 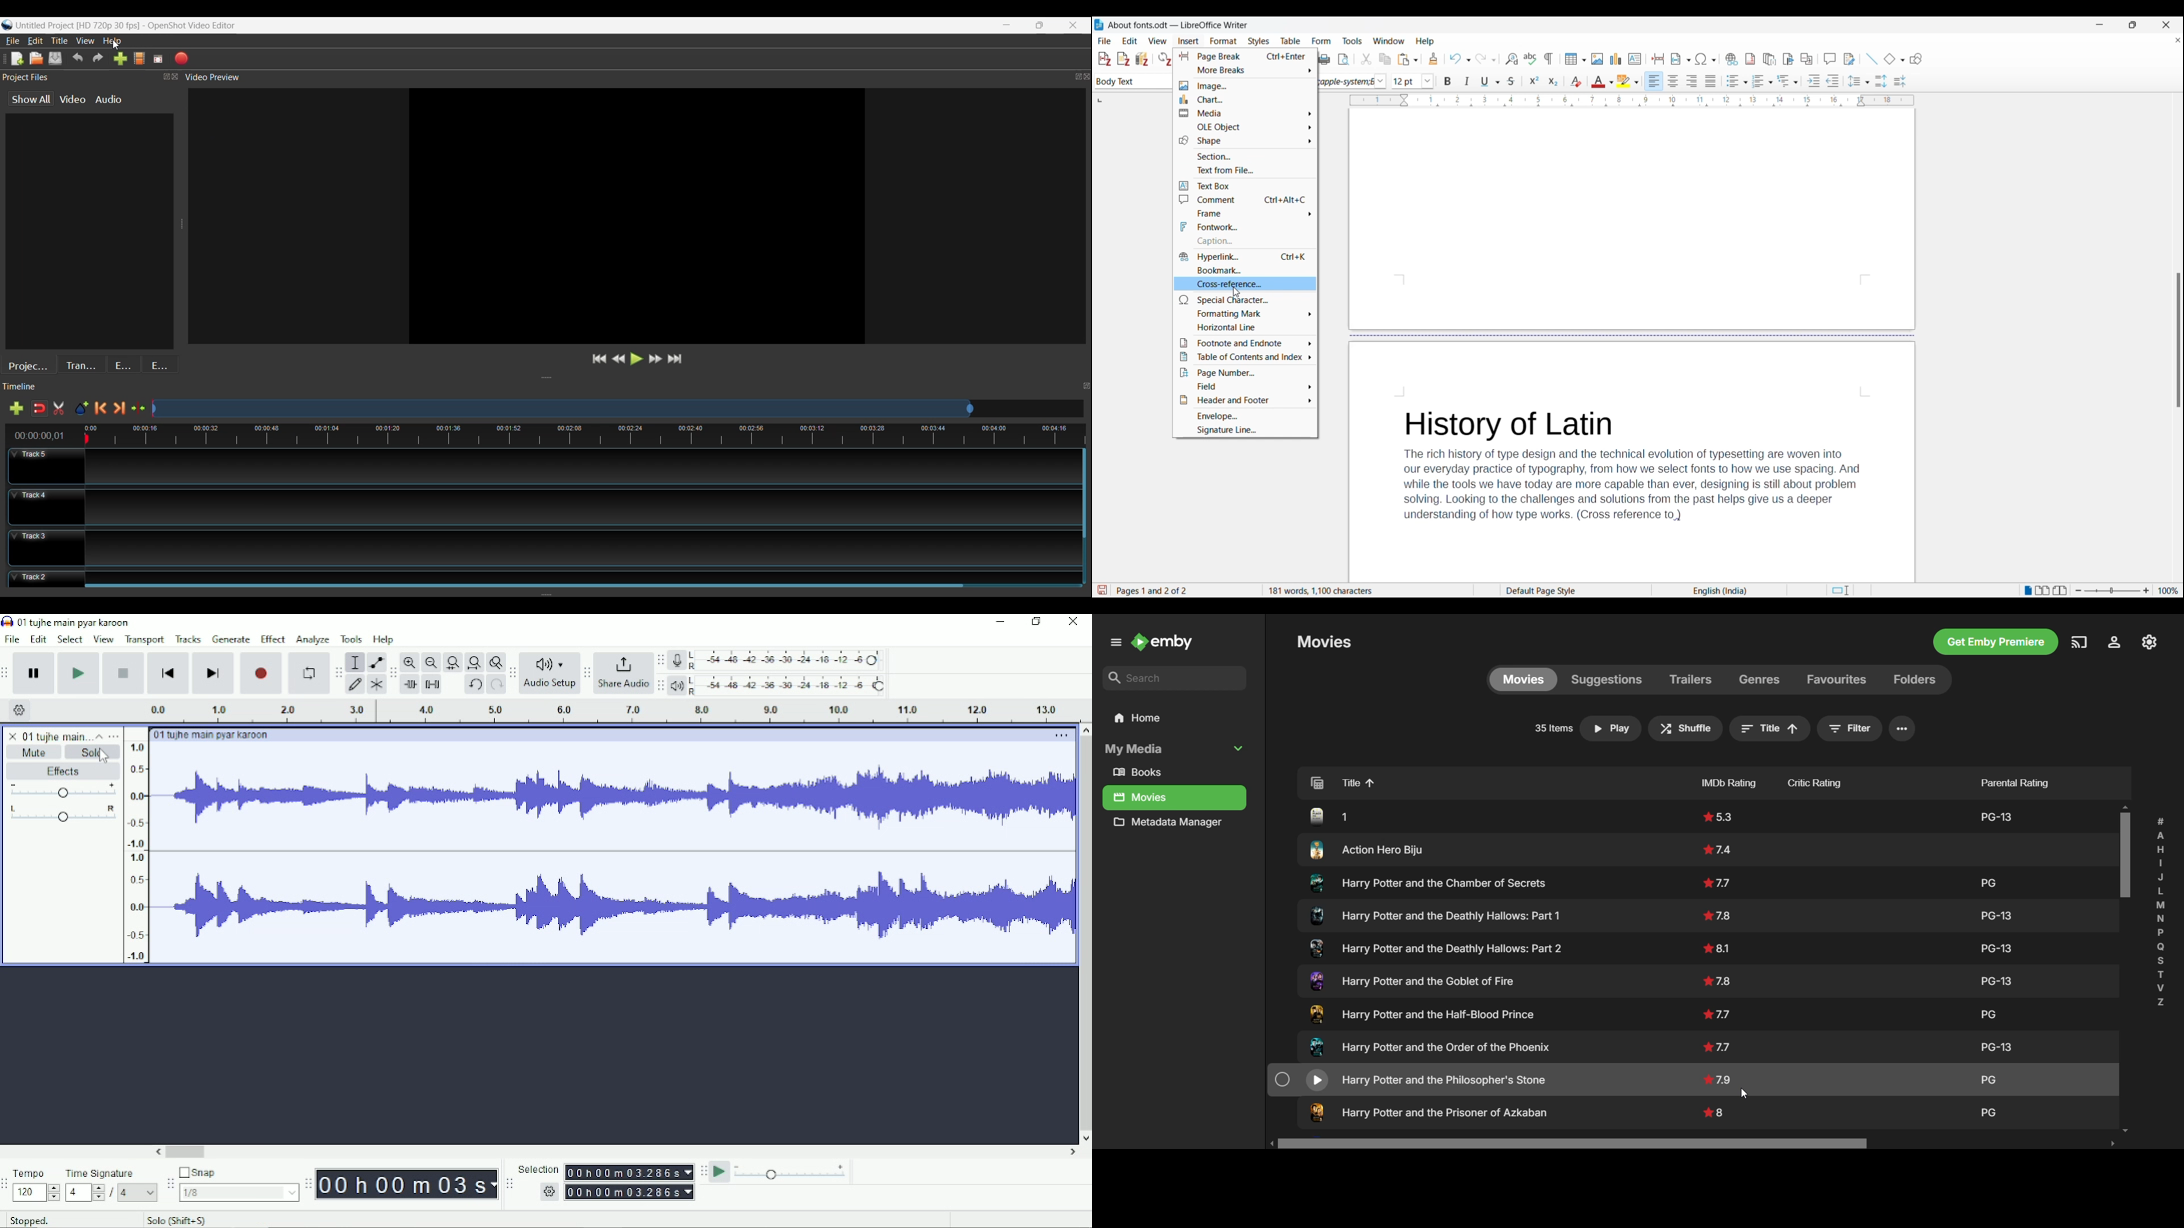 What do you see at coordinates (2100, 24) in the screenshot?
I see `Minimize` at bounding box center [2100, 24].